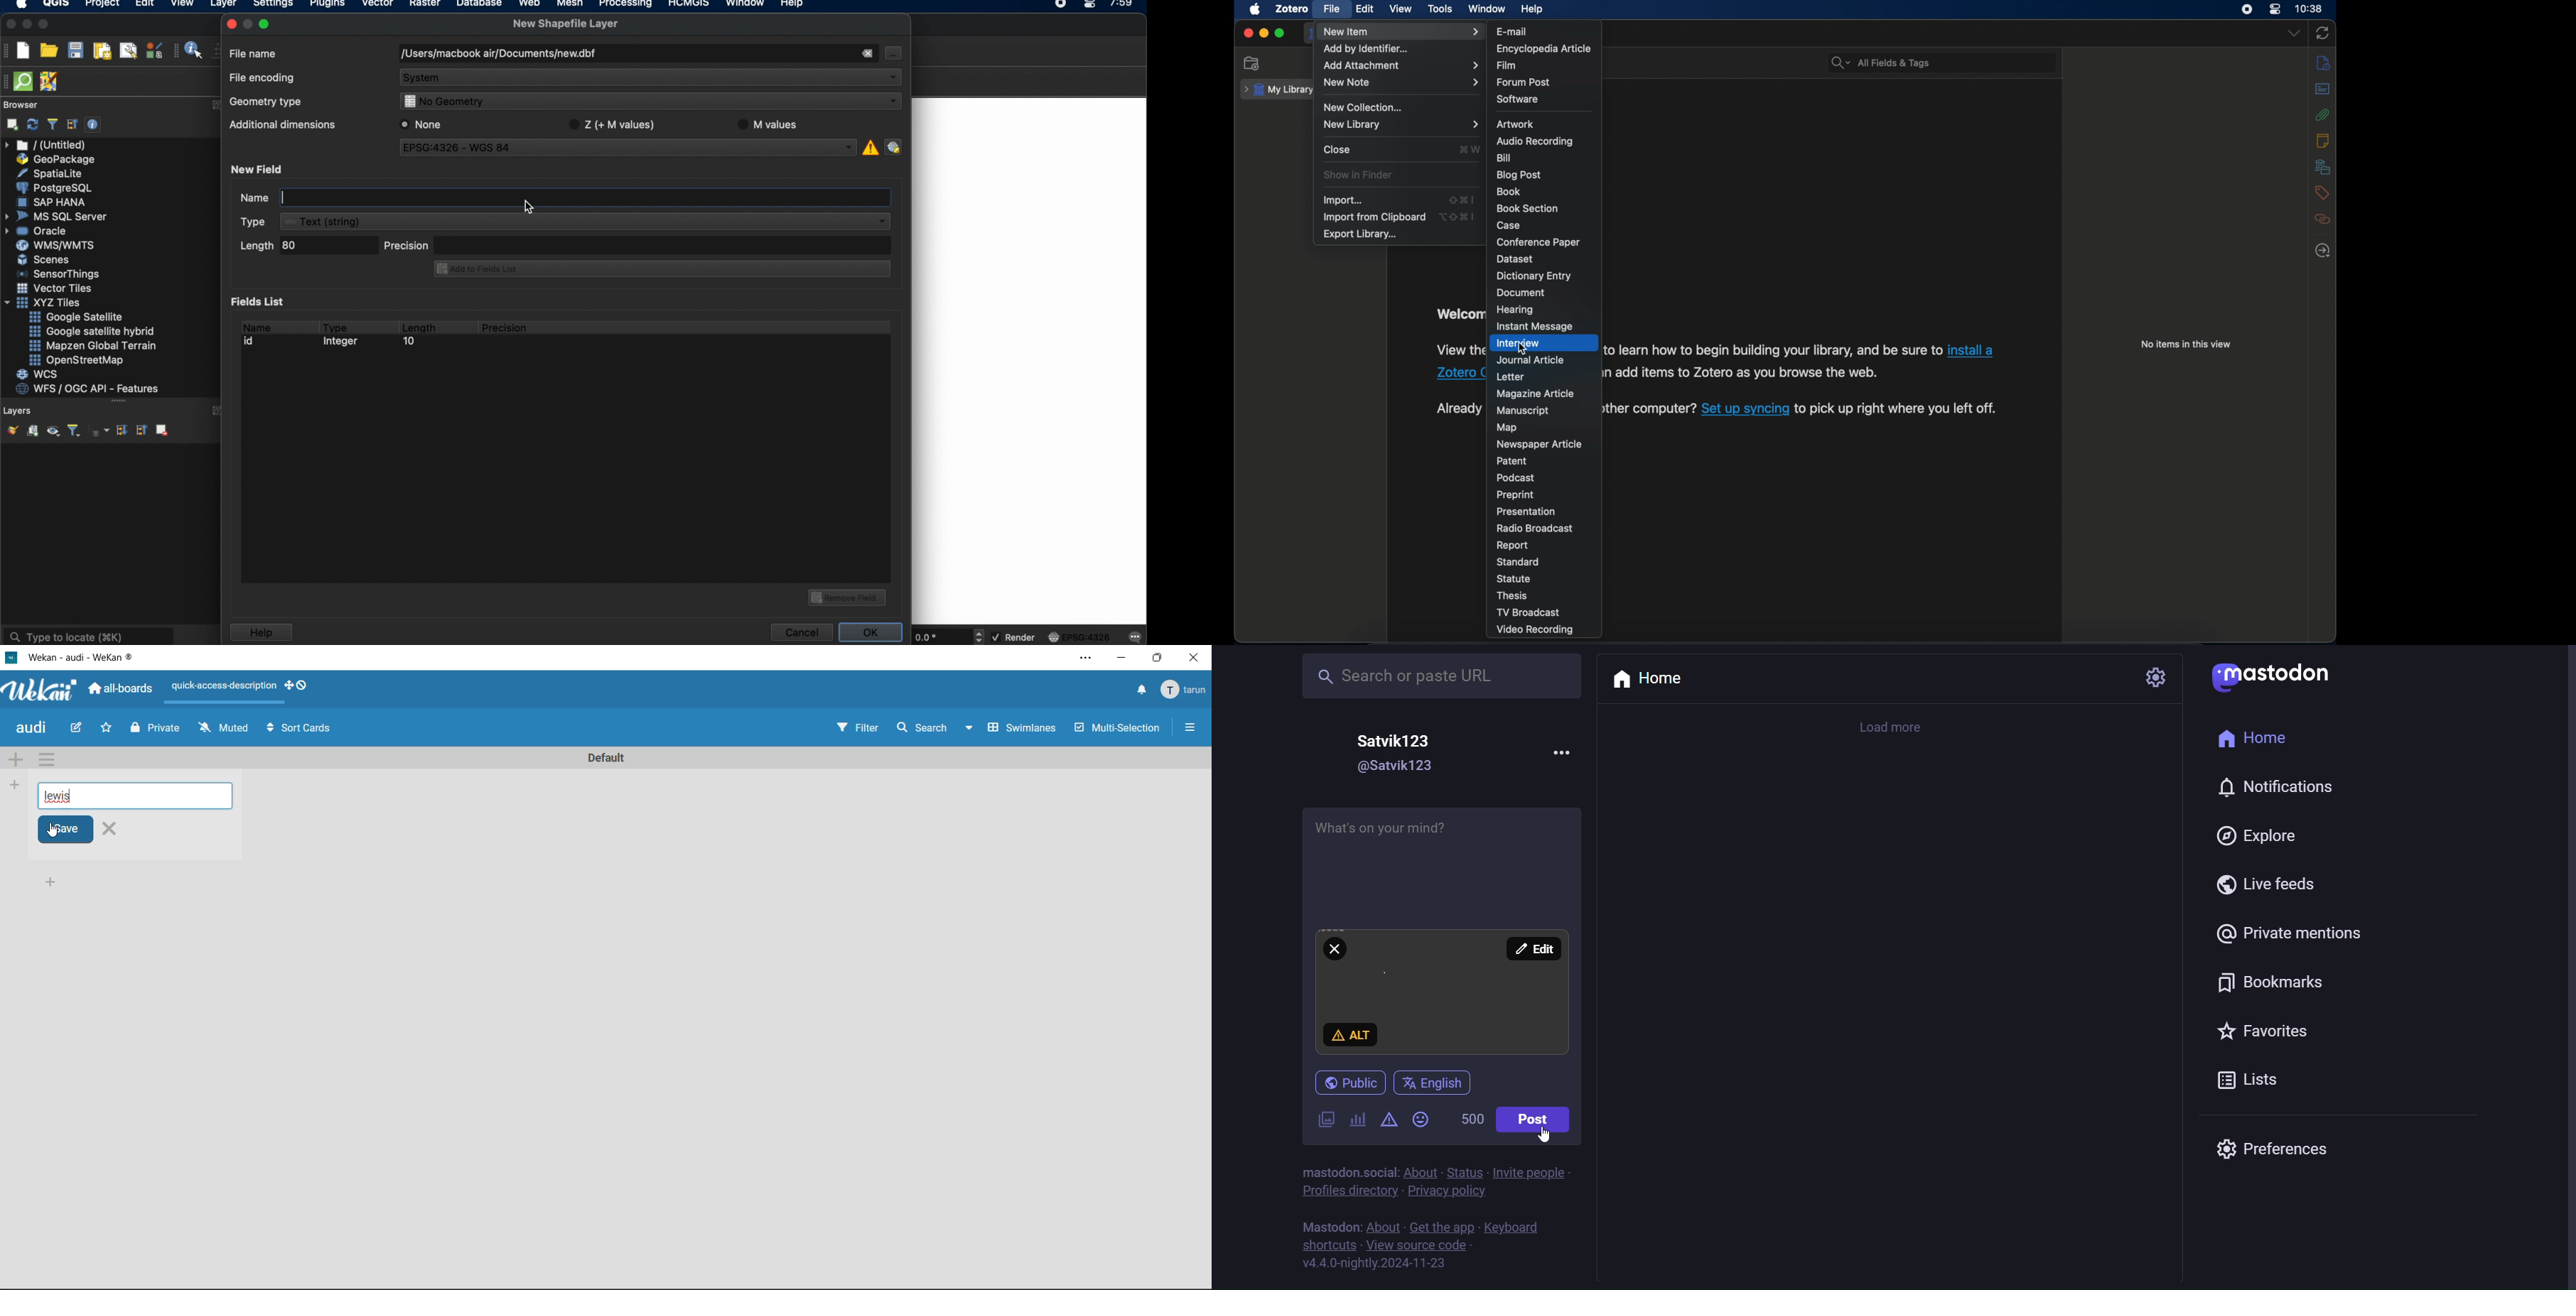 The height and width of the screenshot is (1316, 2576). I want to click on add items to Zotero as you browse the web, so click(1749, 374).